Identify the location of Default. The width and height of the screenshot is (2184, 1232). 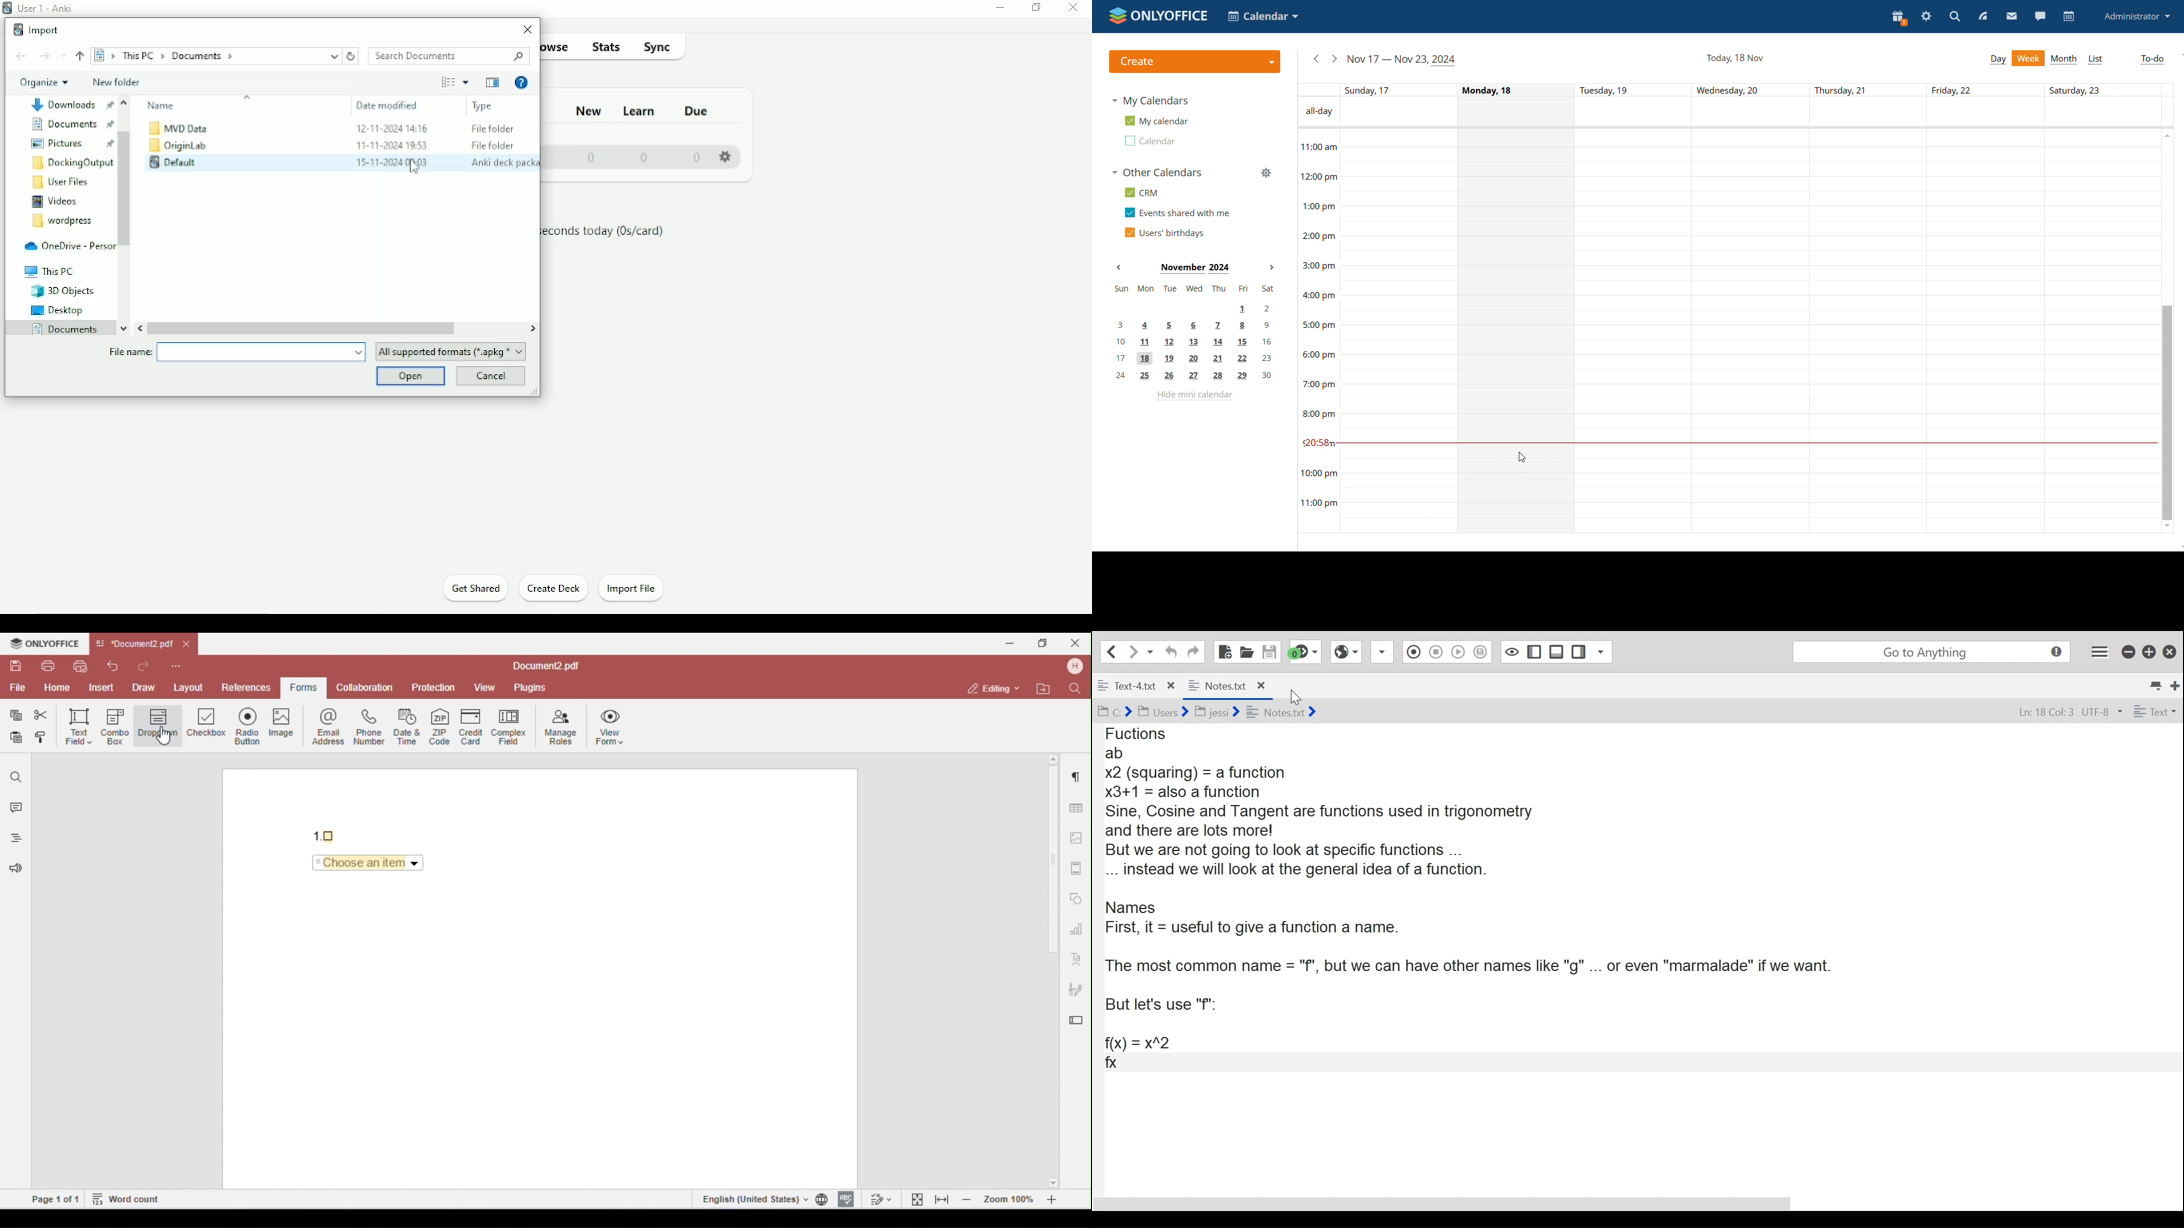
(174, 163).